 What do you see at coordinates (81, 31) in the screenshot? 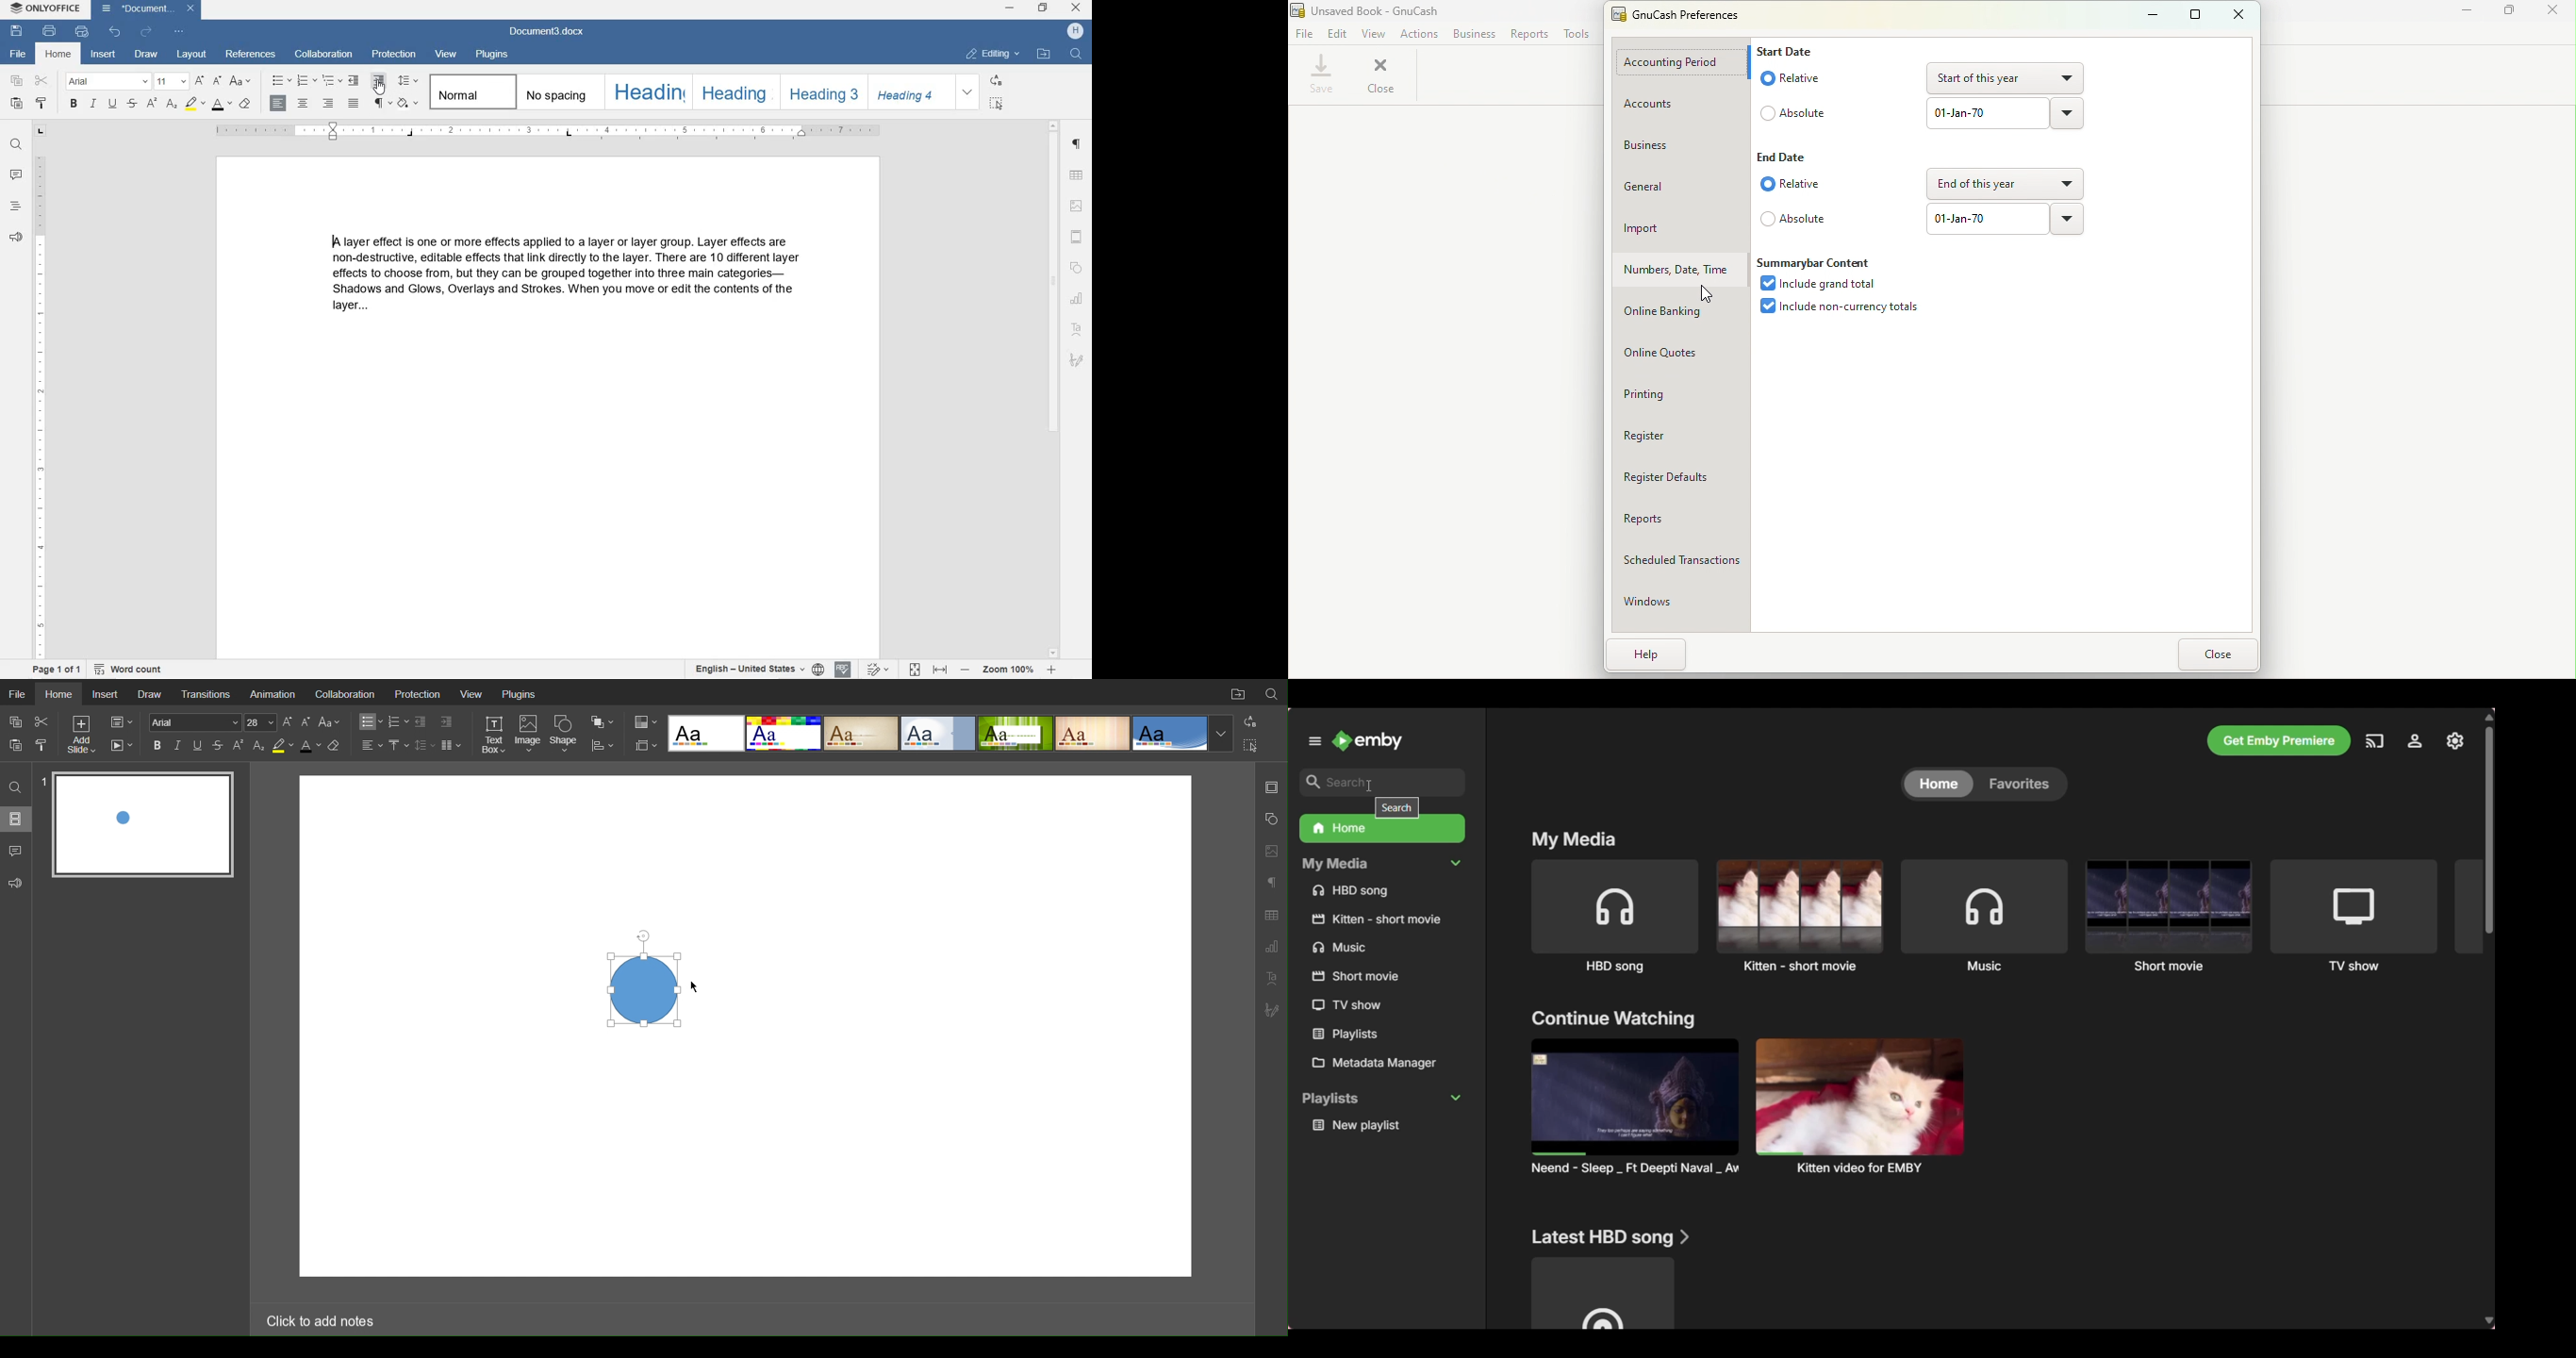
I see `QUICK PRINT` at bounding box center [81, 31].